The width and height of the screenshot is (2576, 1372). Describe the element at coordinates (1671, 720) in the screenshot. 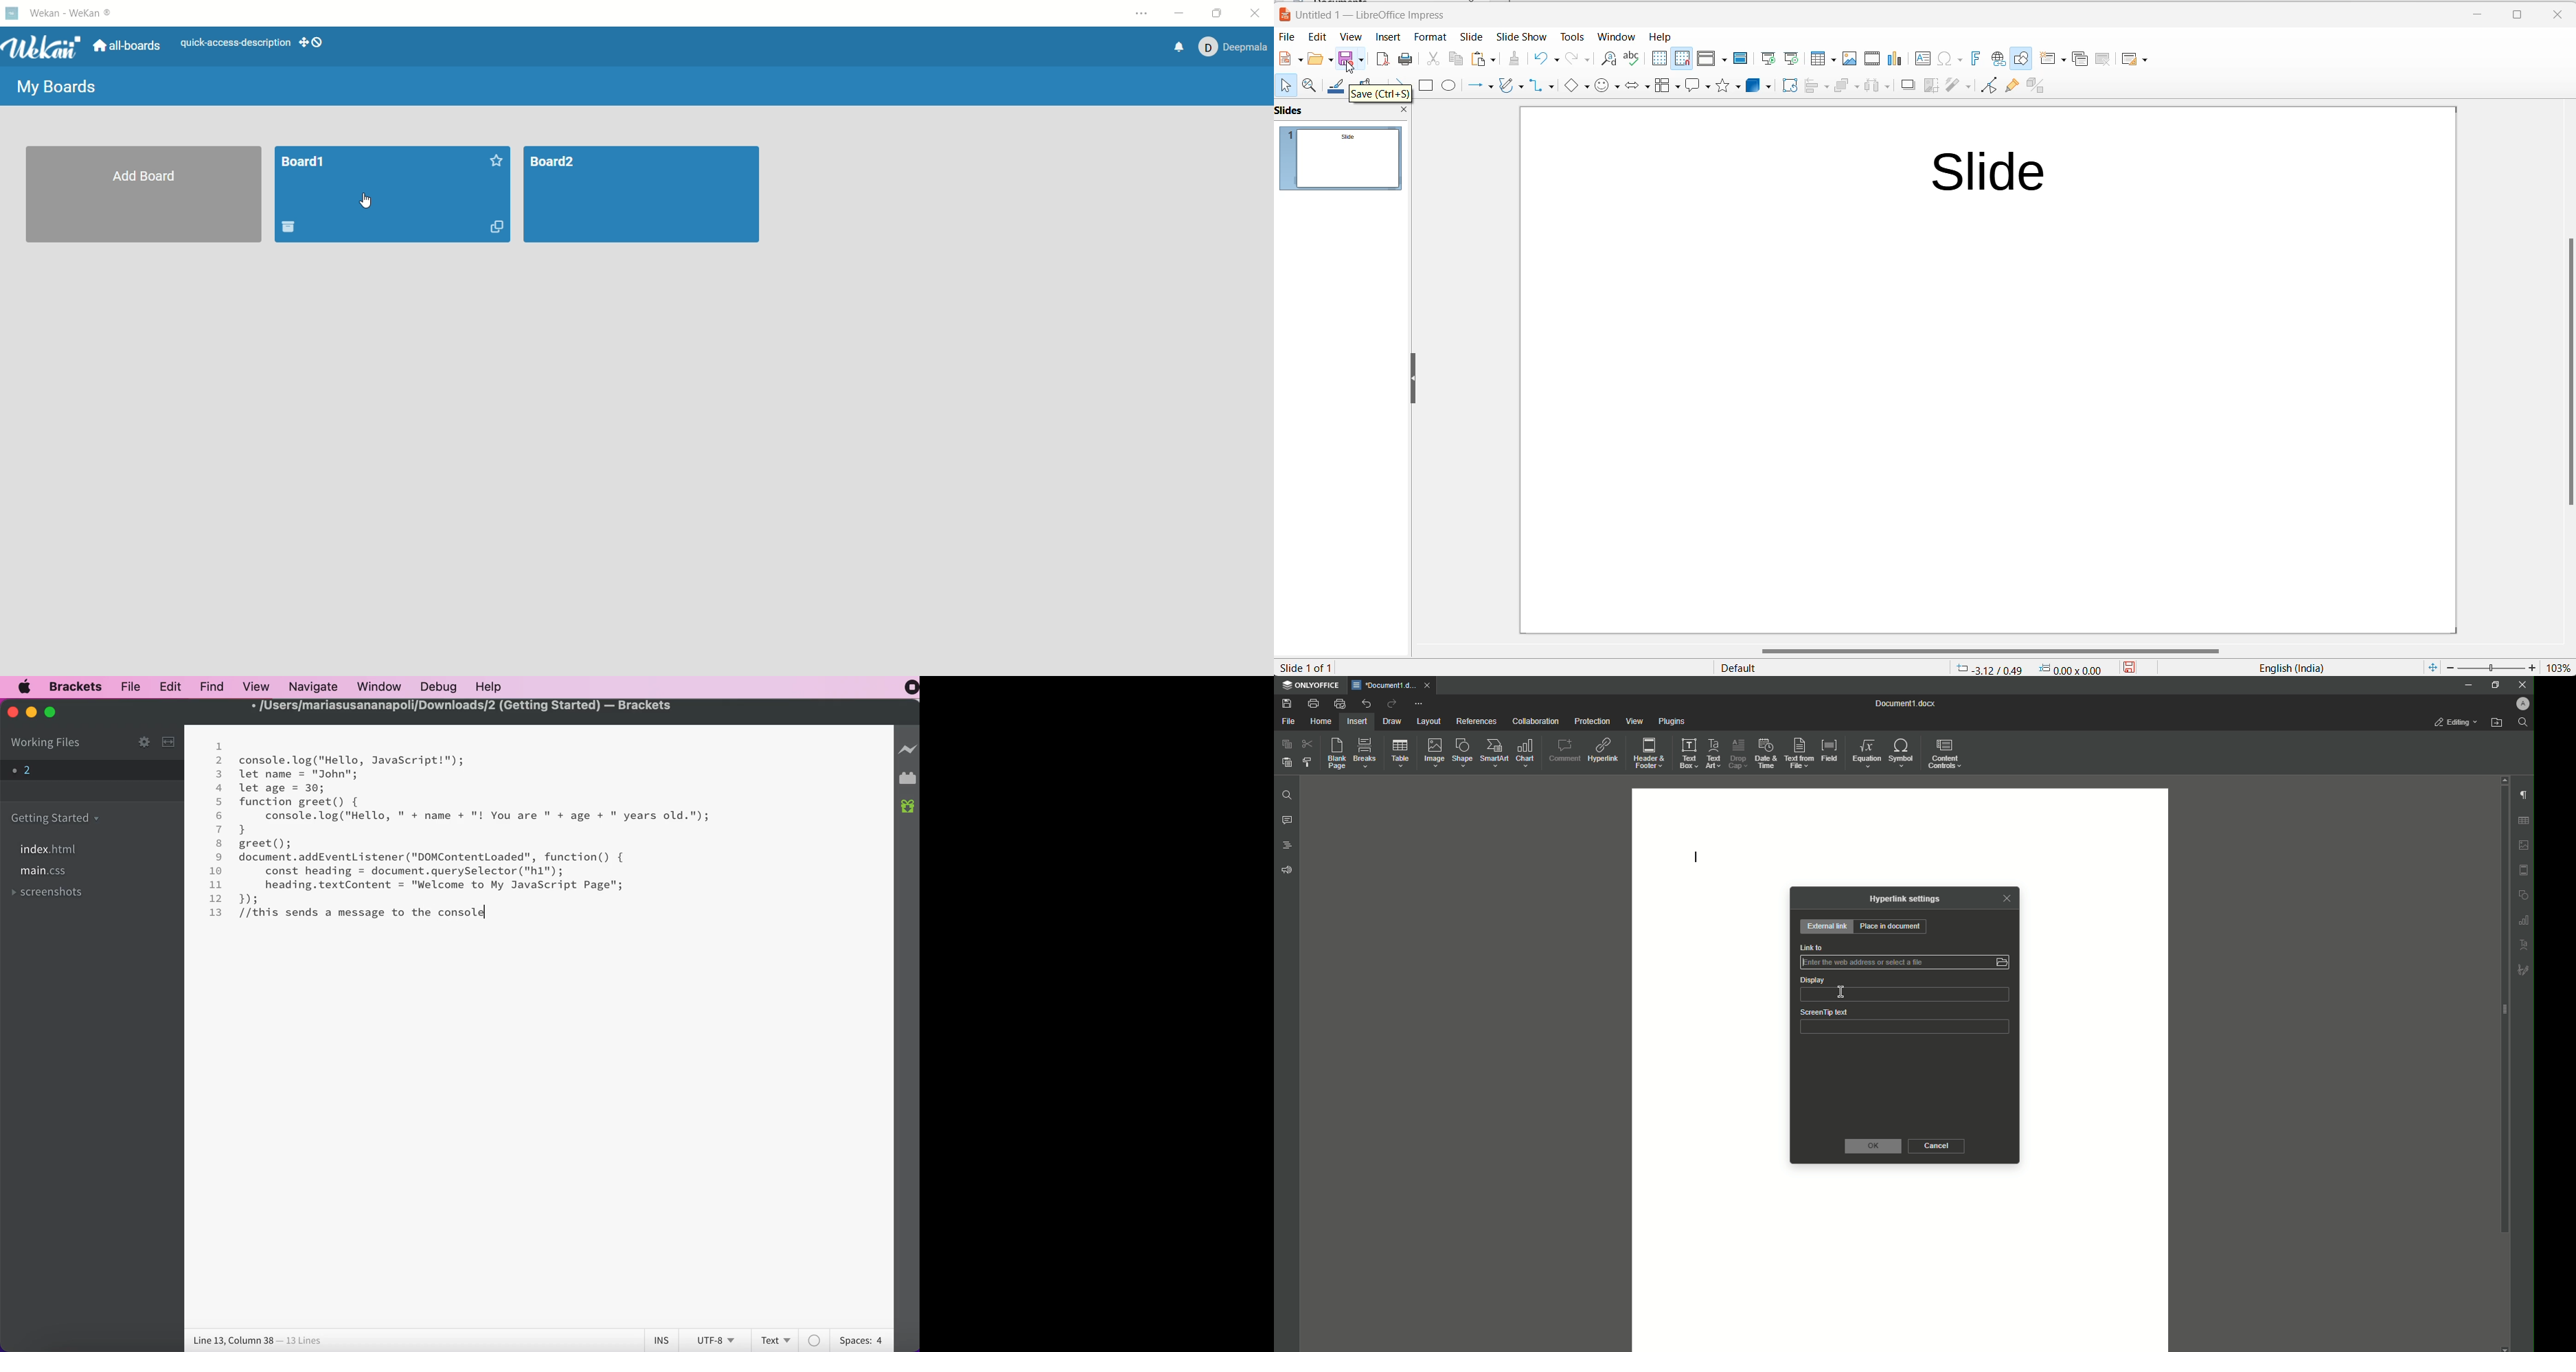

I see `Plugins` at that location.